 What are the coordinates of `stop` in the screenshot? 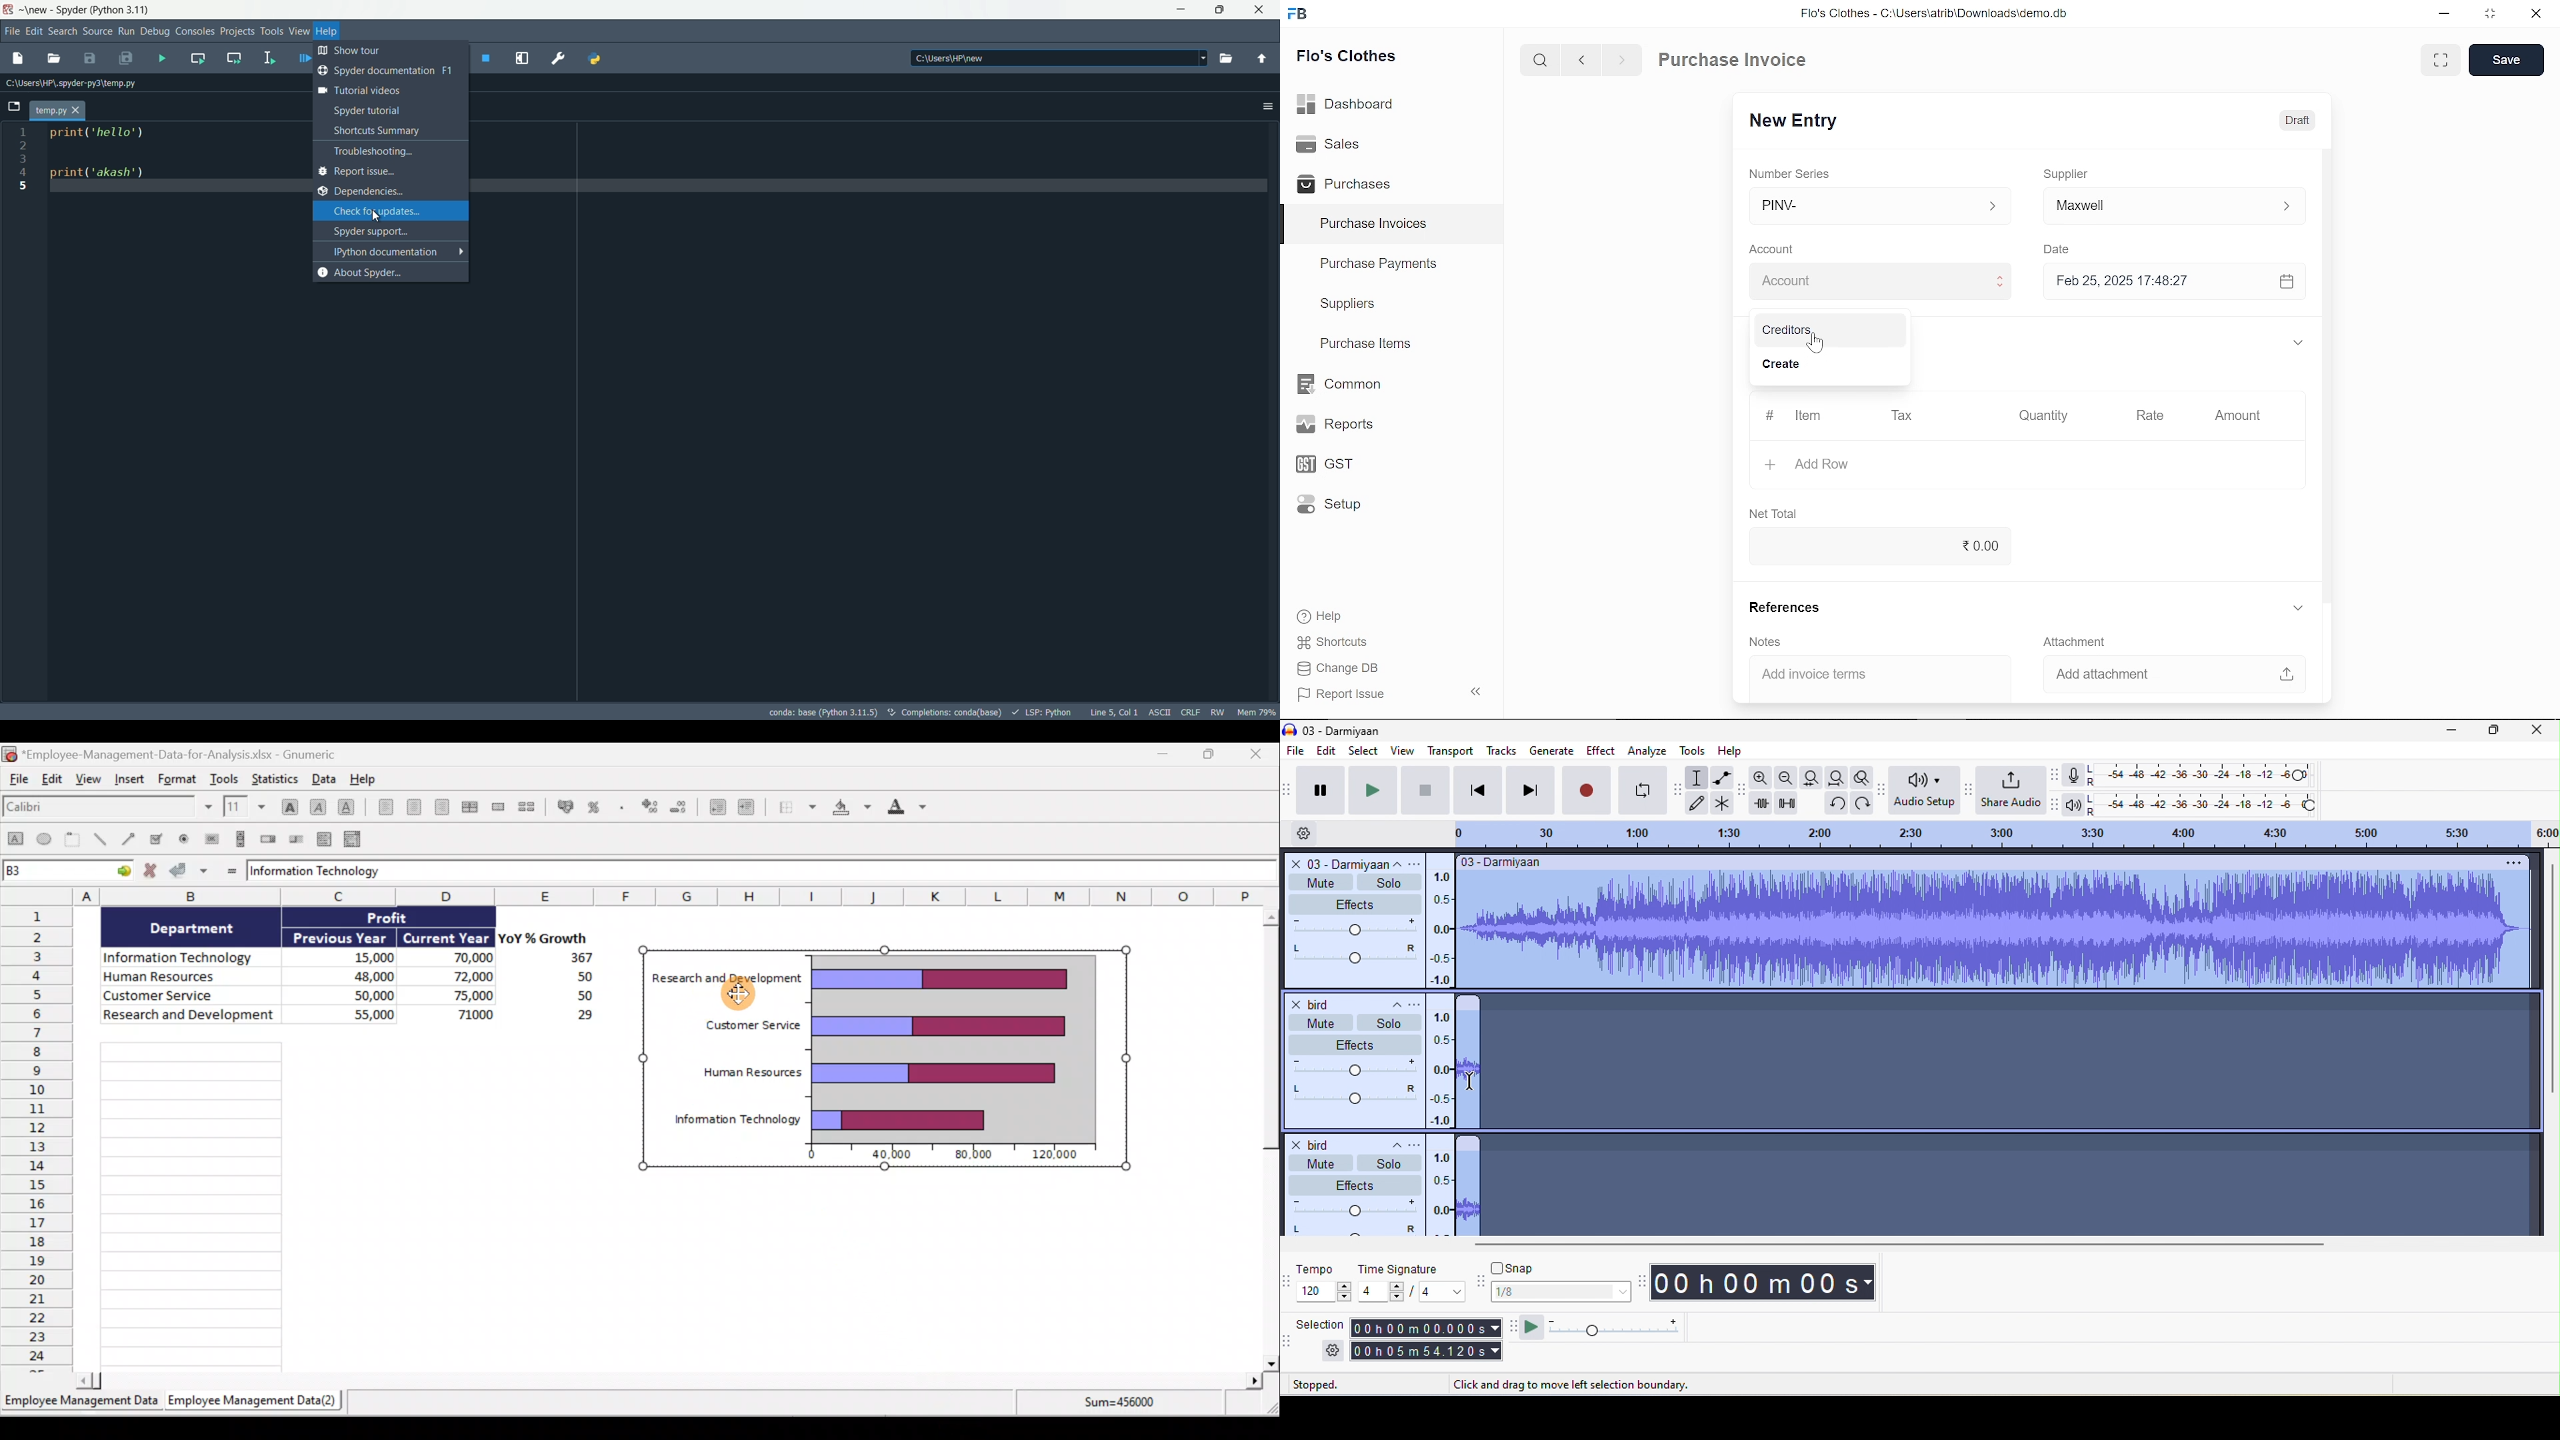 It's located at (1424, 789).